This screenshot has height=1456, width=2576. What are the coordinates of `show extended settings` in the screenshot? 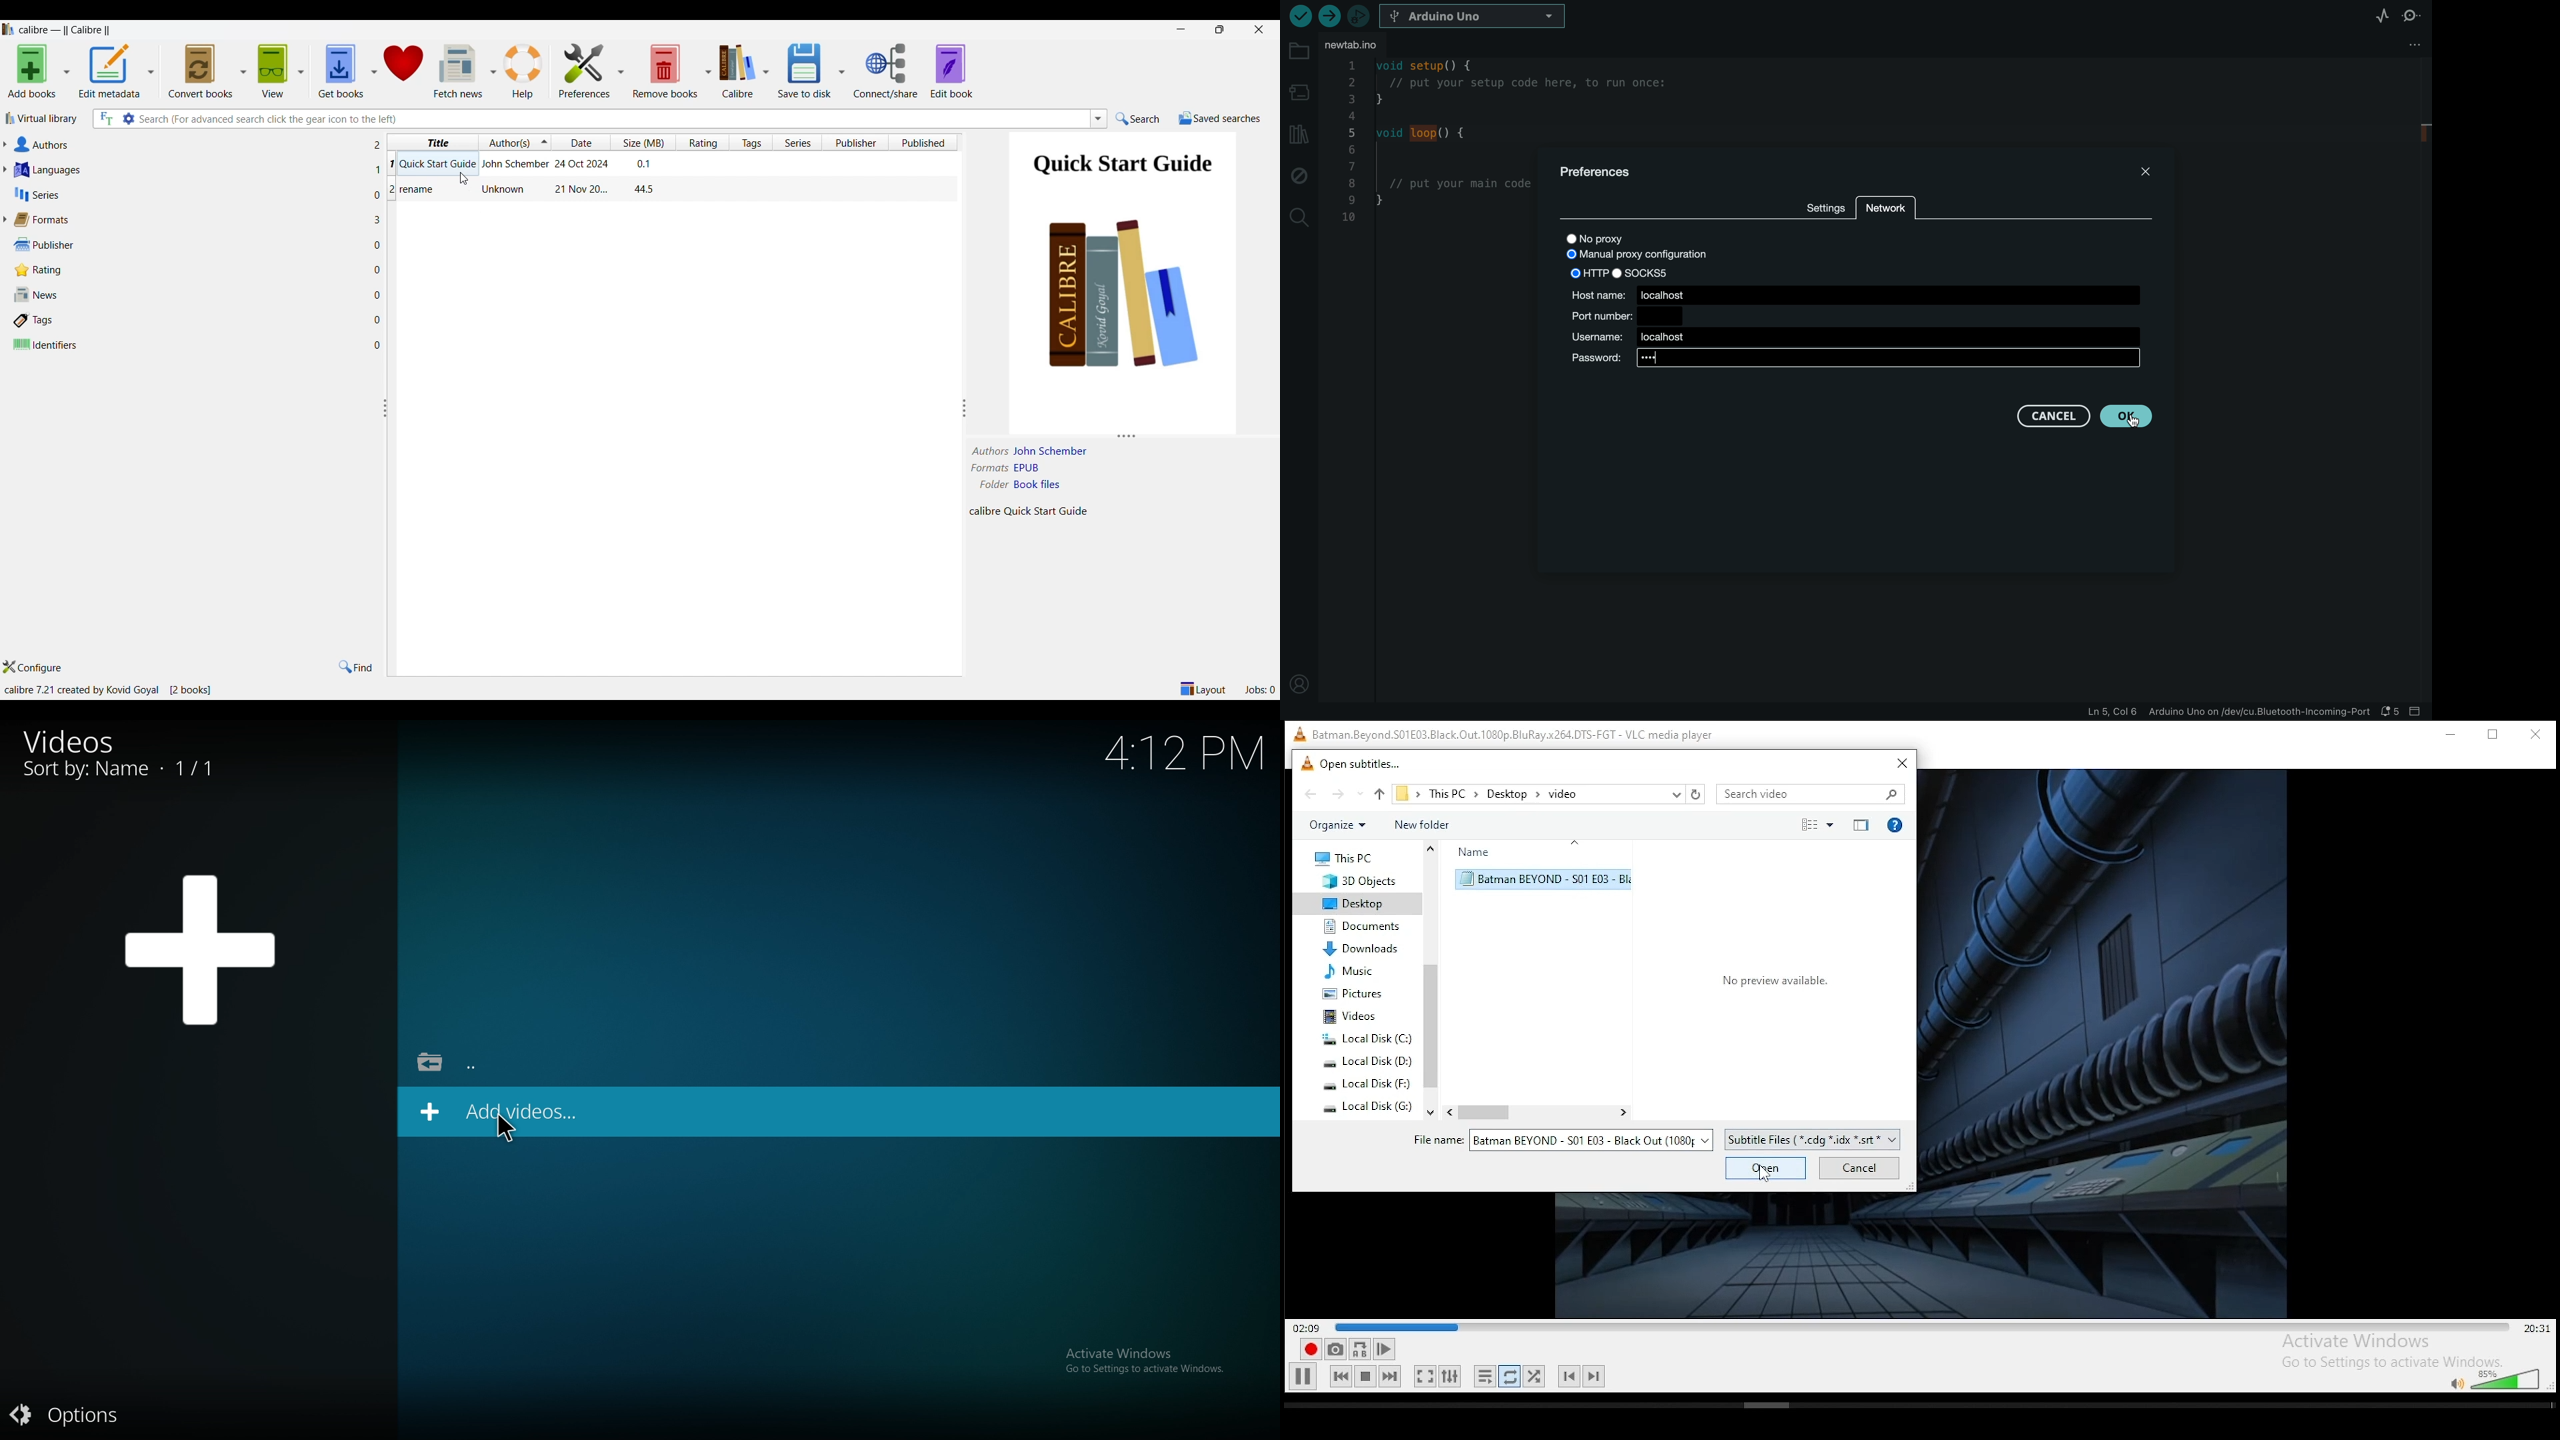 It's located at (1450, 1376).